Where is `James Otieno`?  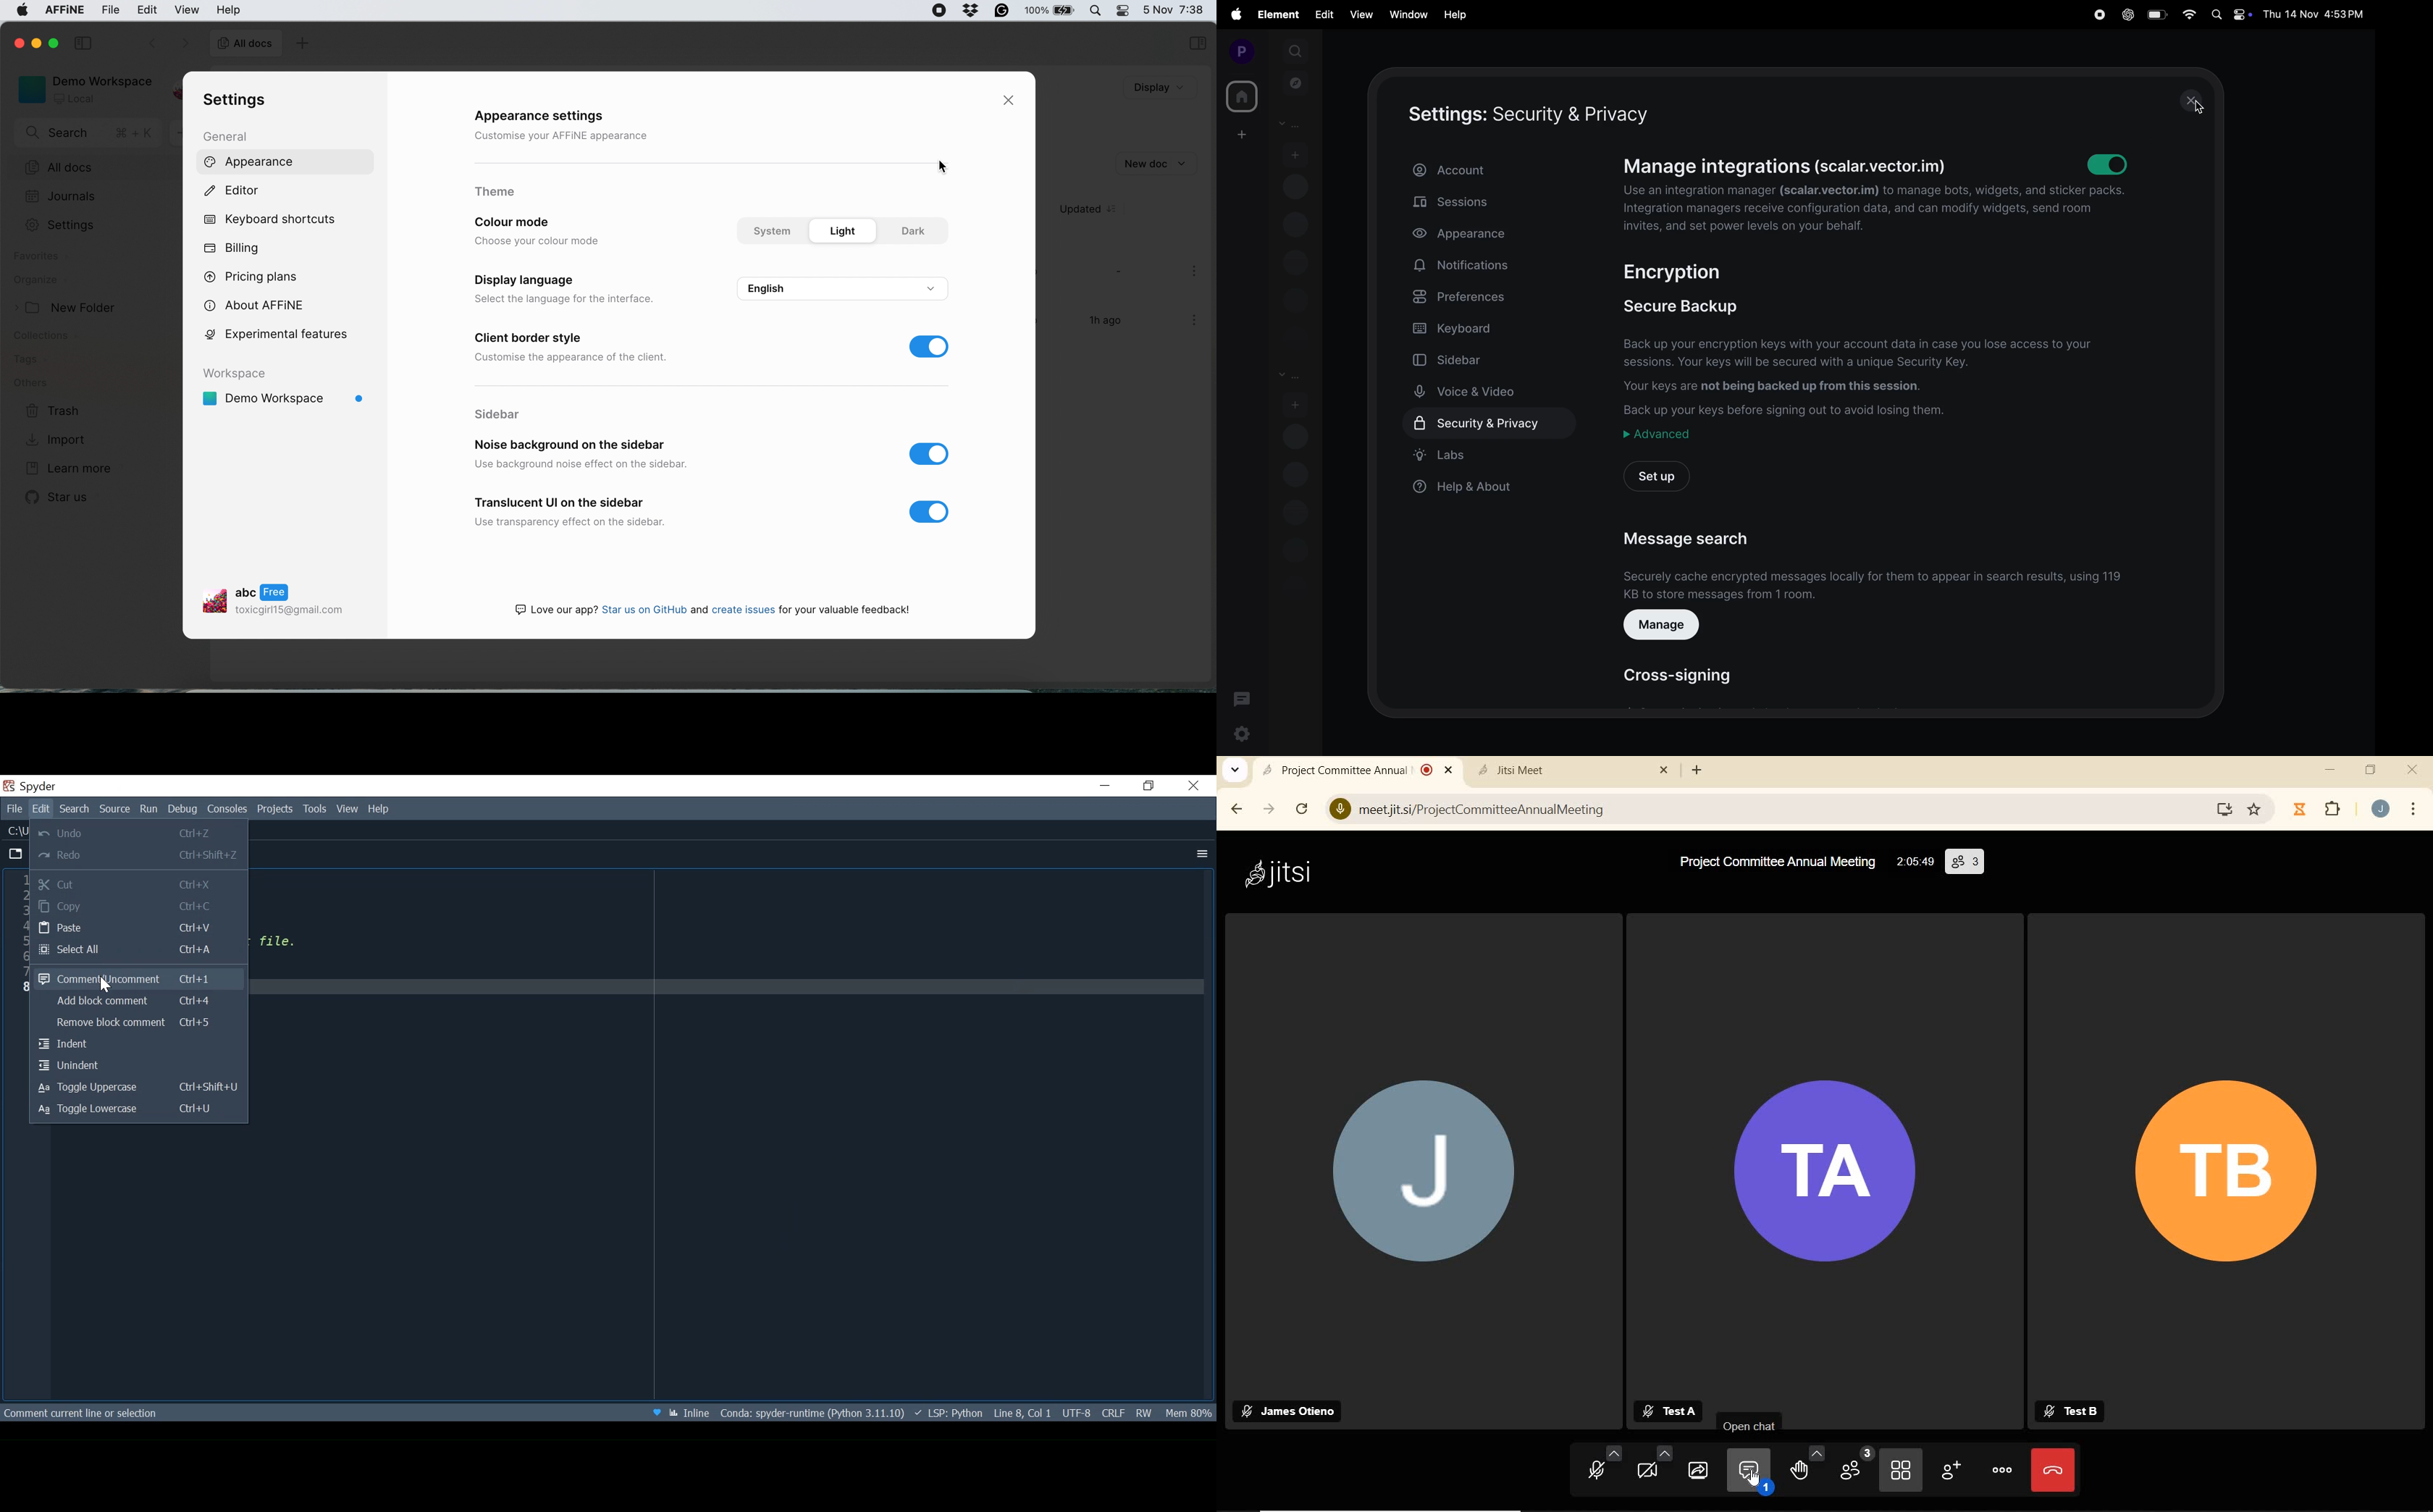
James Otieno is located at coordinates (1287, 1410).